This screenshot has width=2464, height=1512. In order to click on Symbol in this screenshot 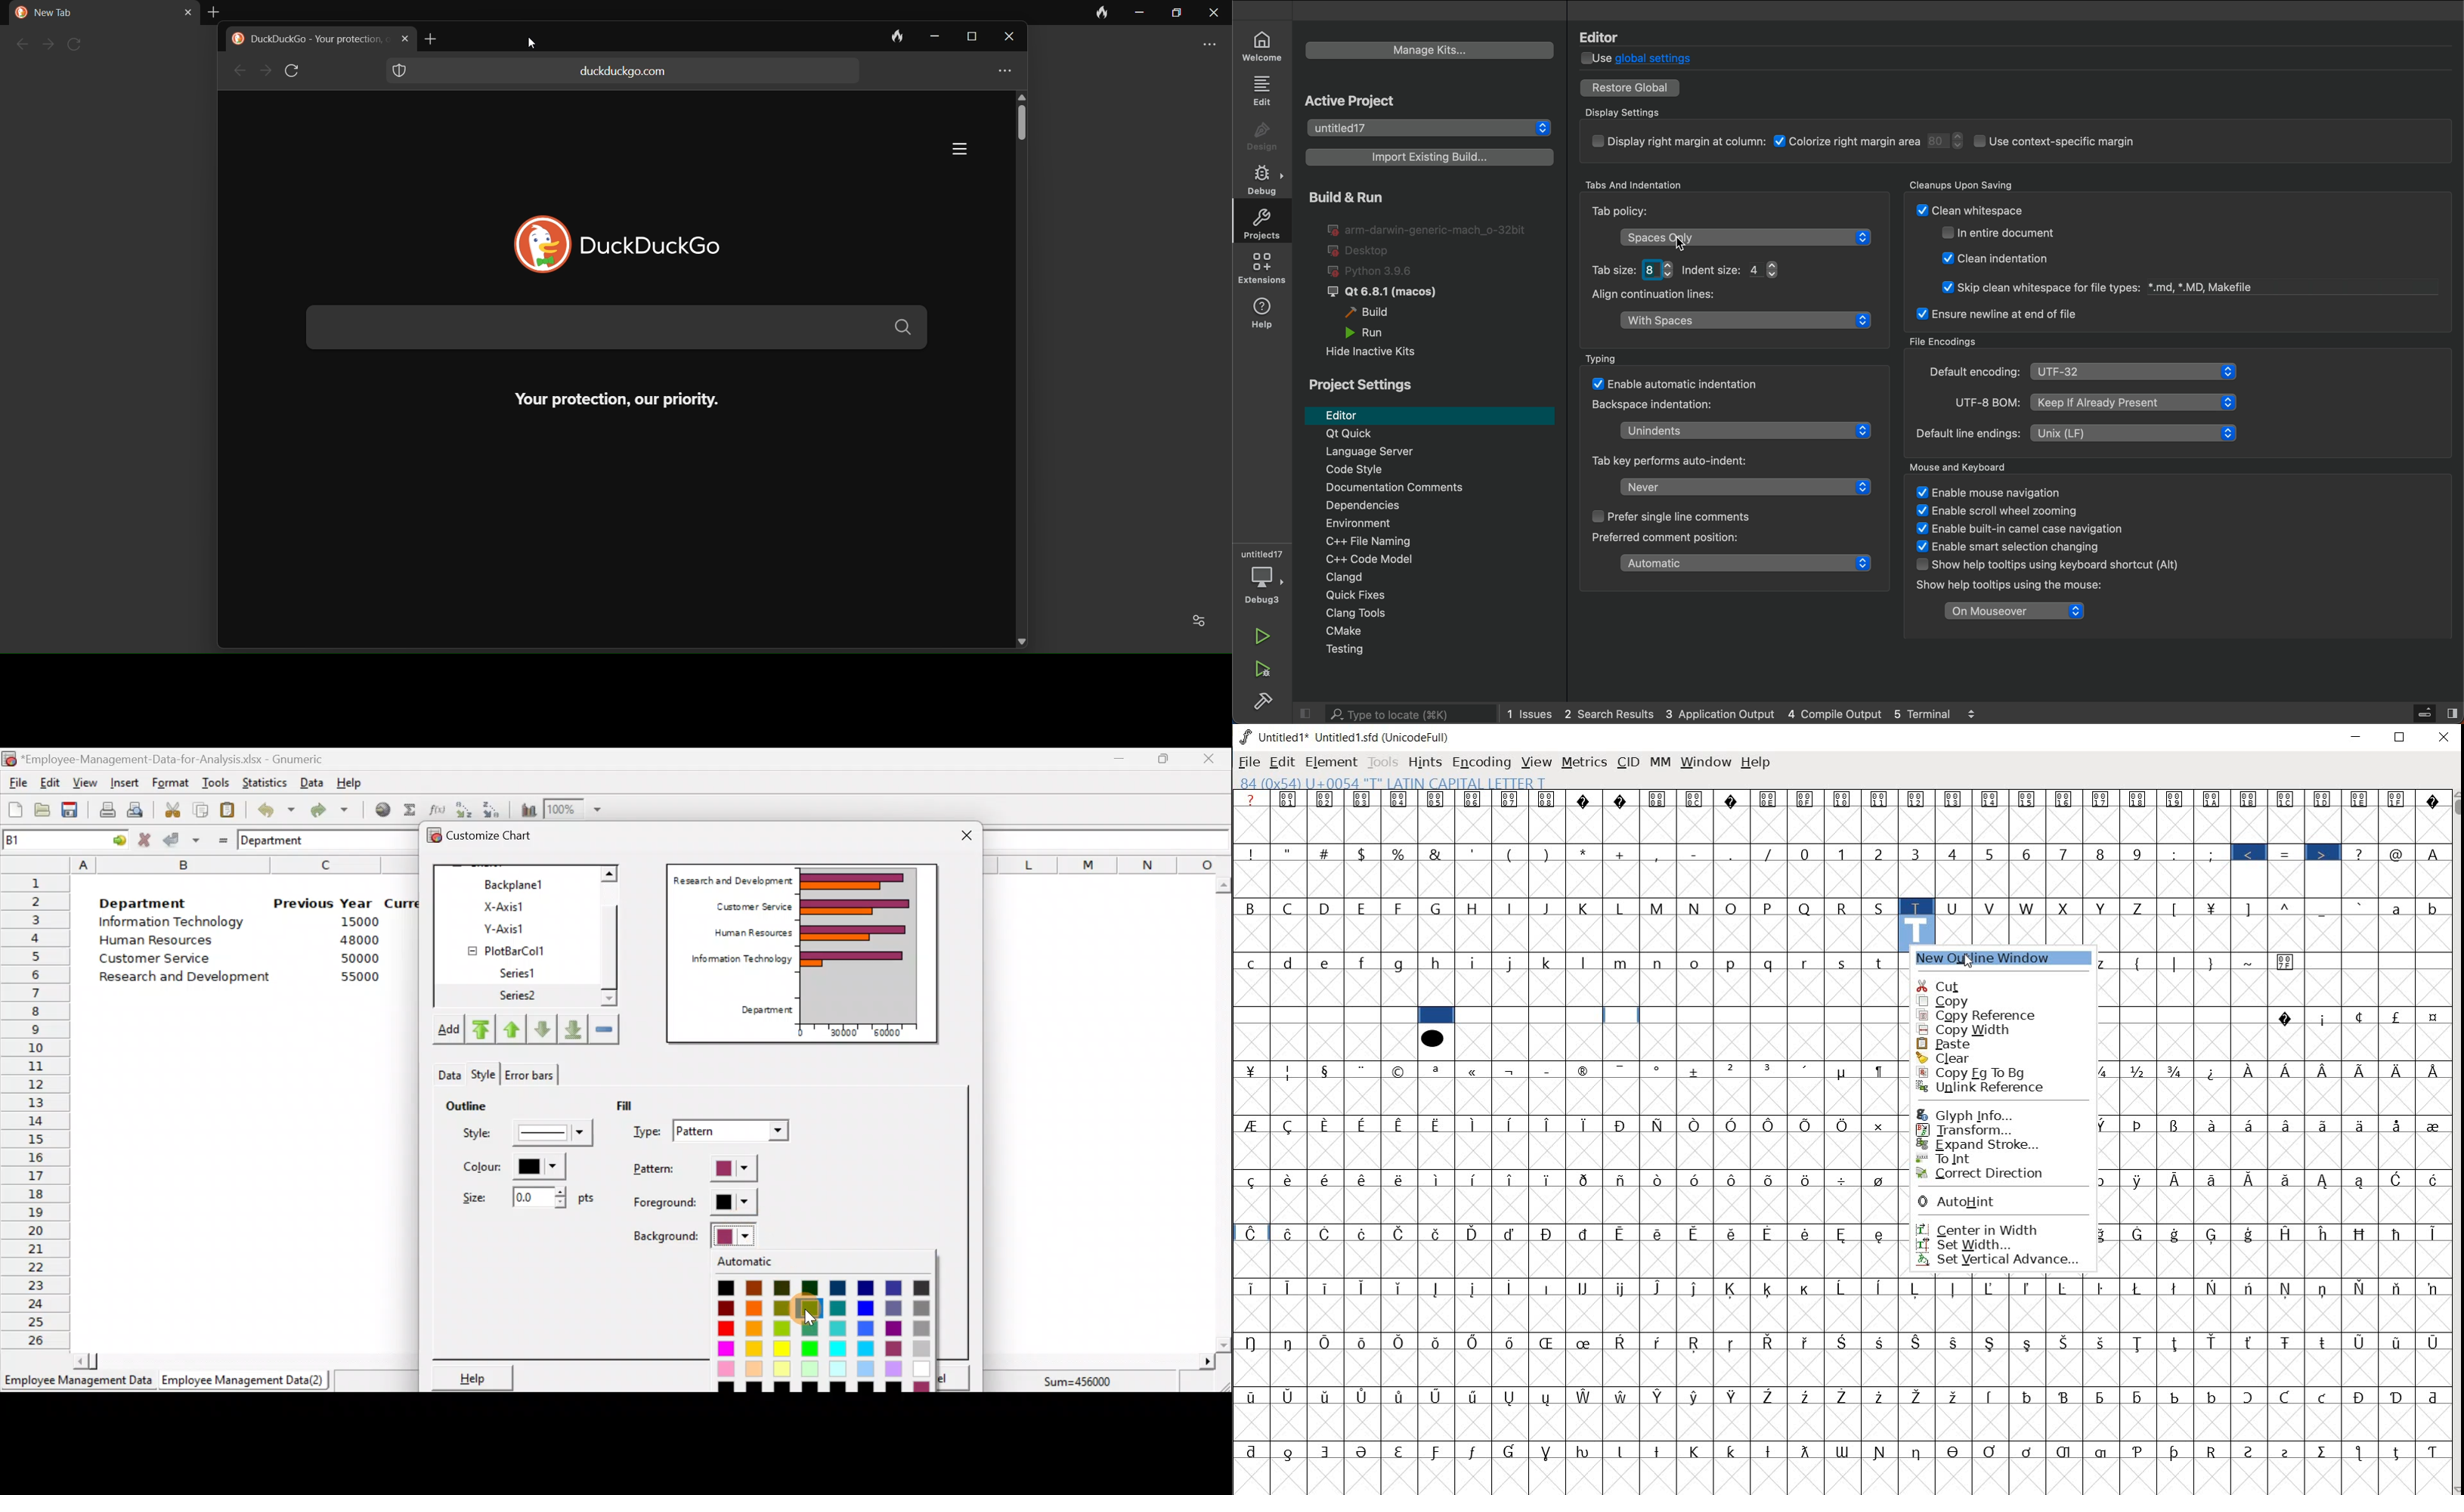, I will do `click(1547, 1342)`.